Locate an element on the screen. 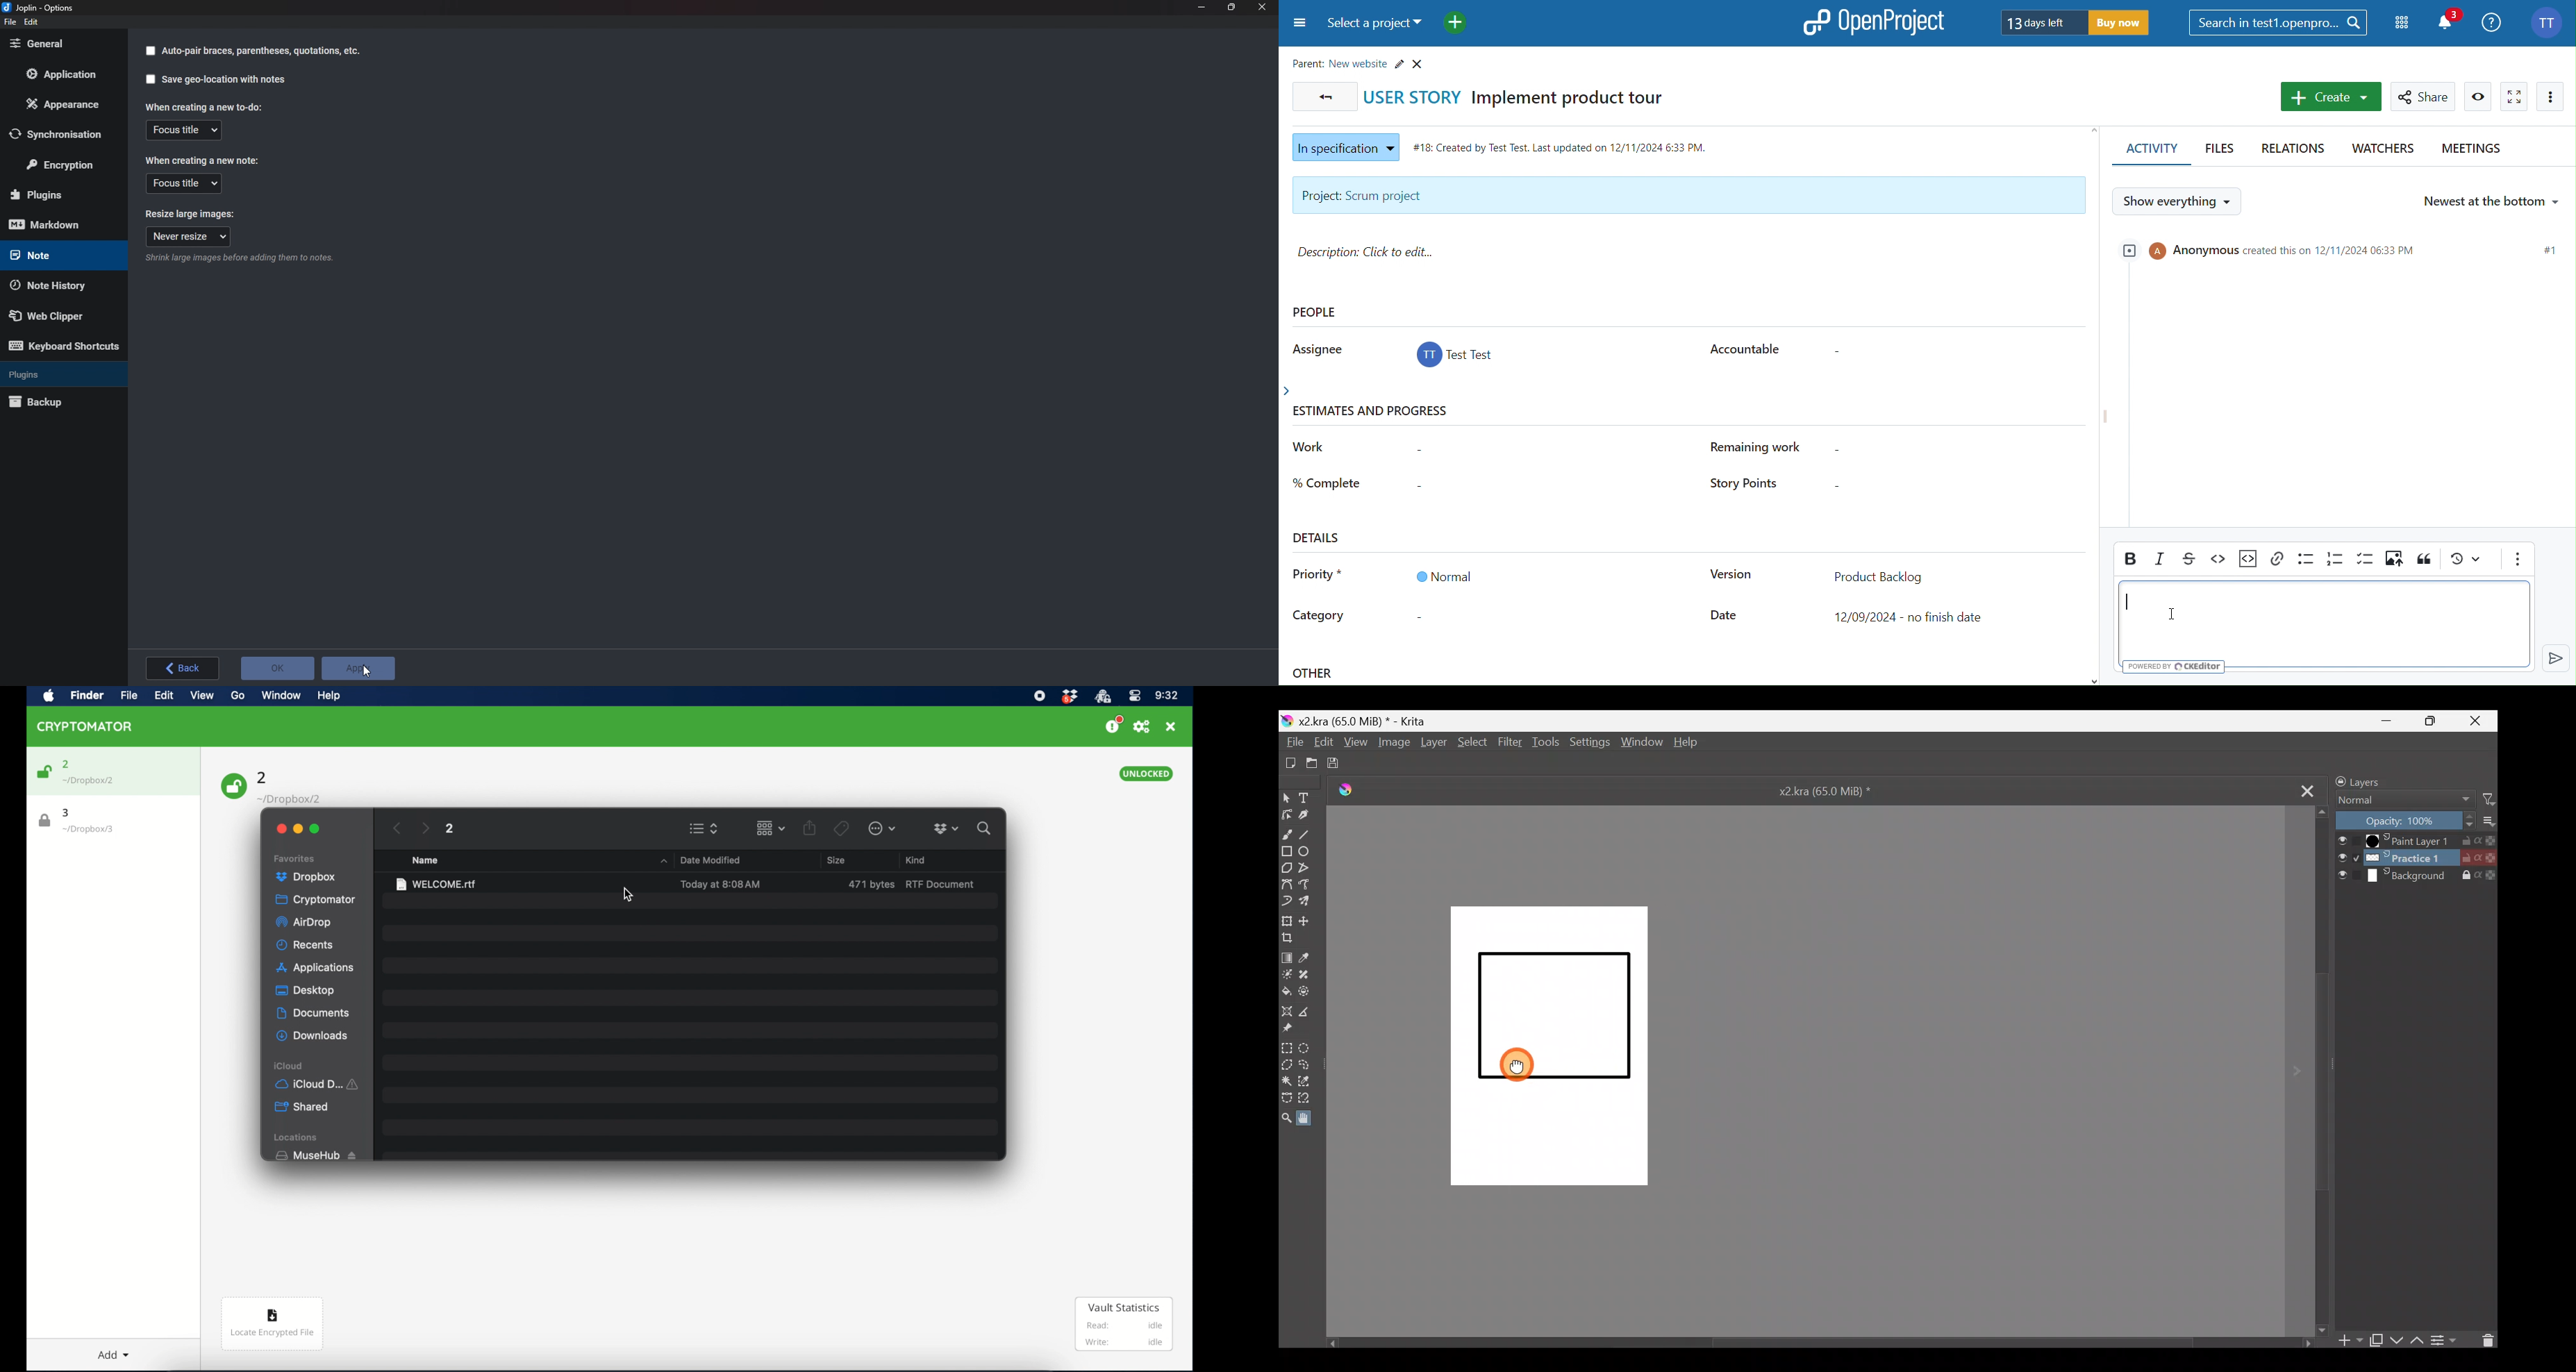 The height and width of the screenshot is (1372, 2576). Layer 2 is located at coordinates (2416, 859).